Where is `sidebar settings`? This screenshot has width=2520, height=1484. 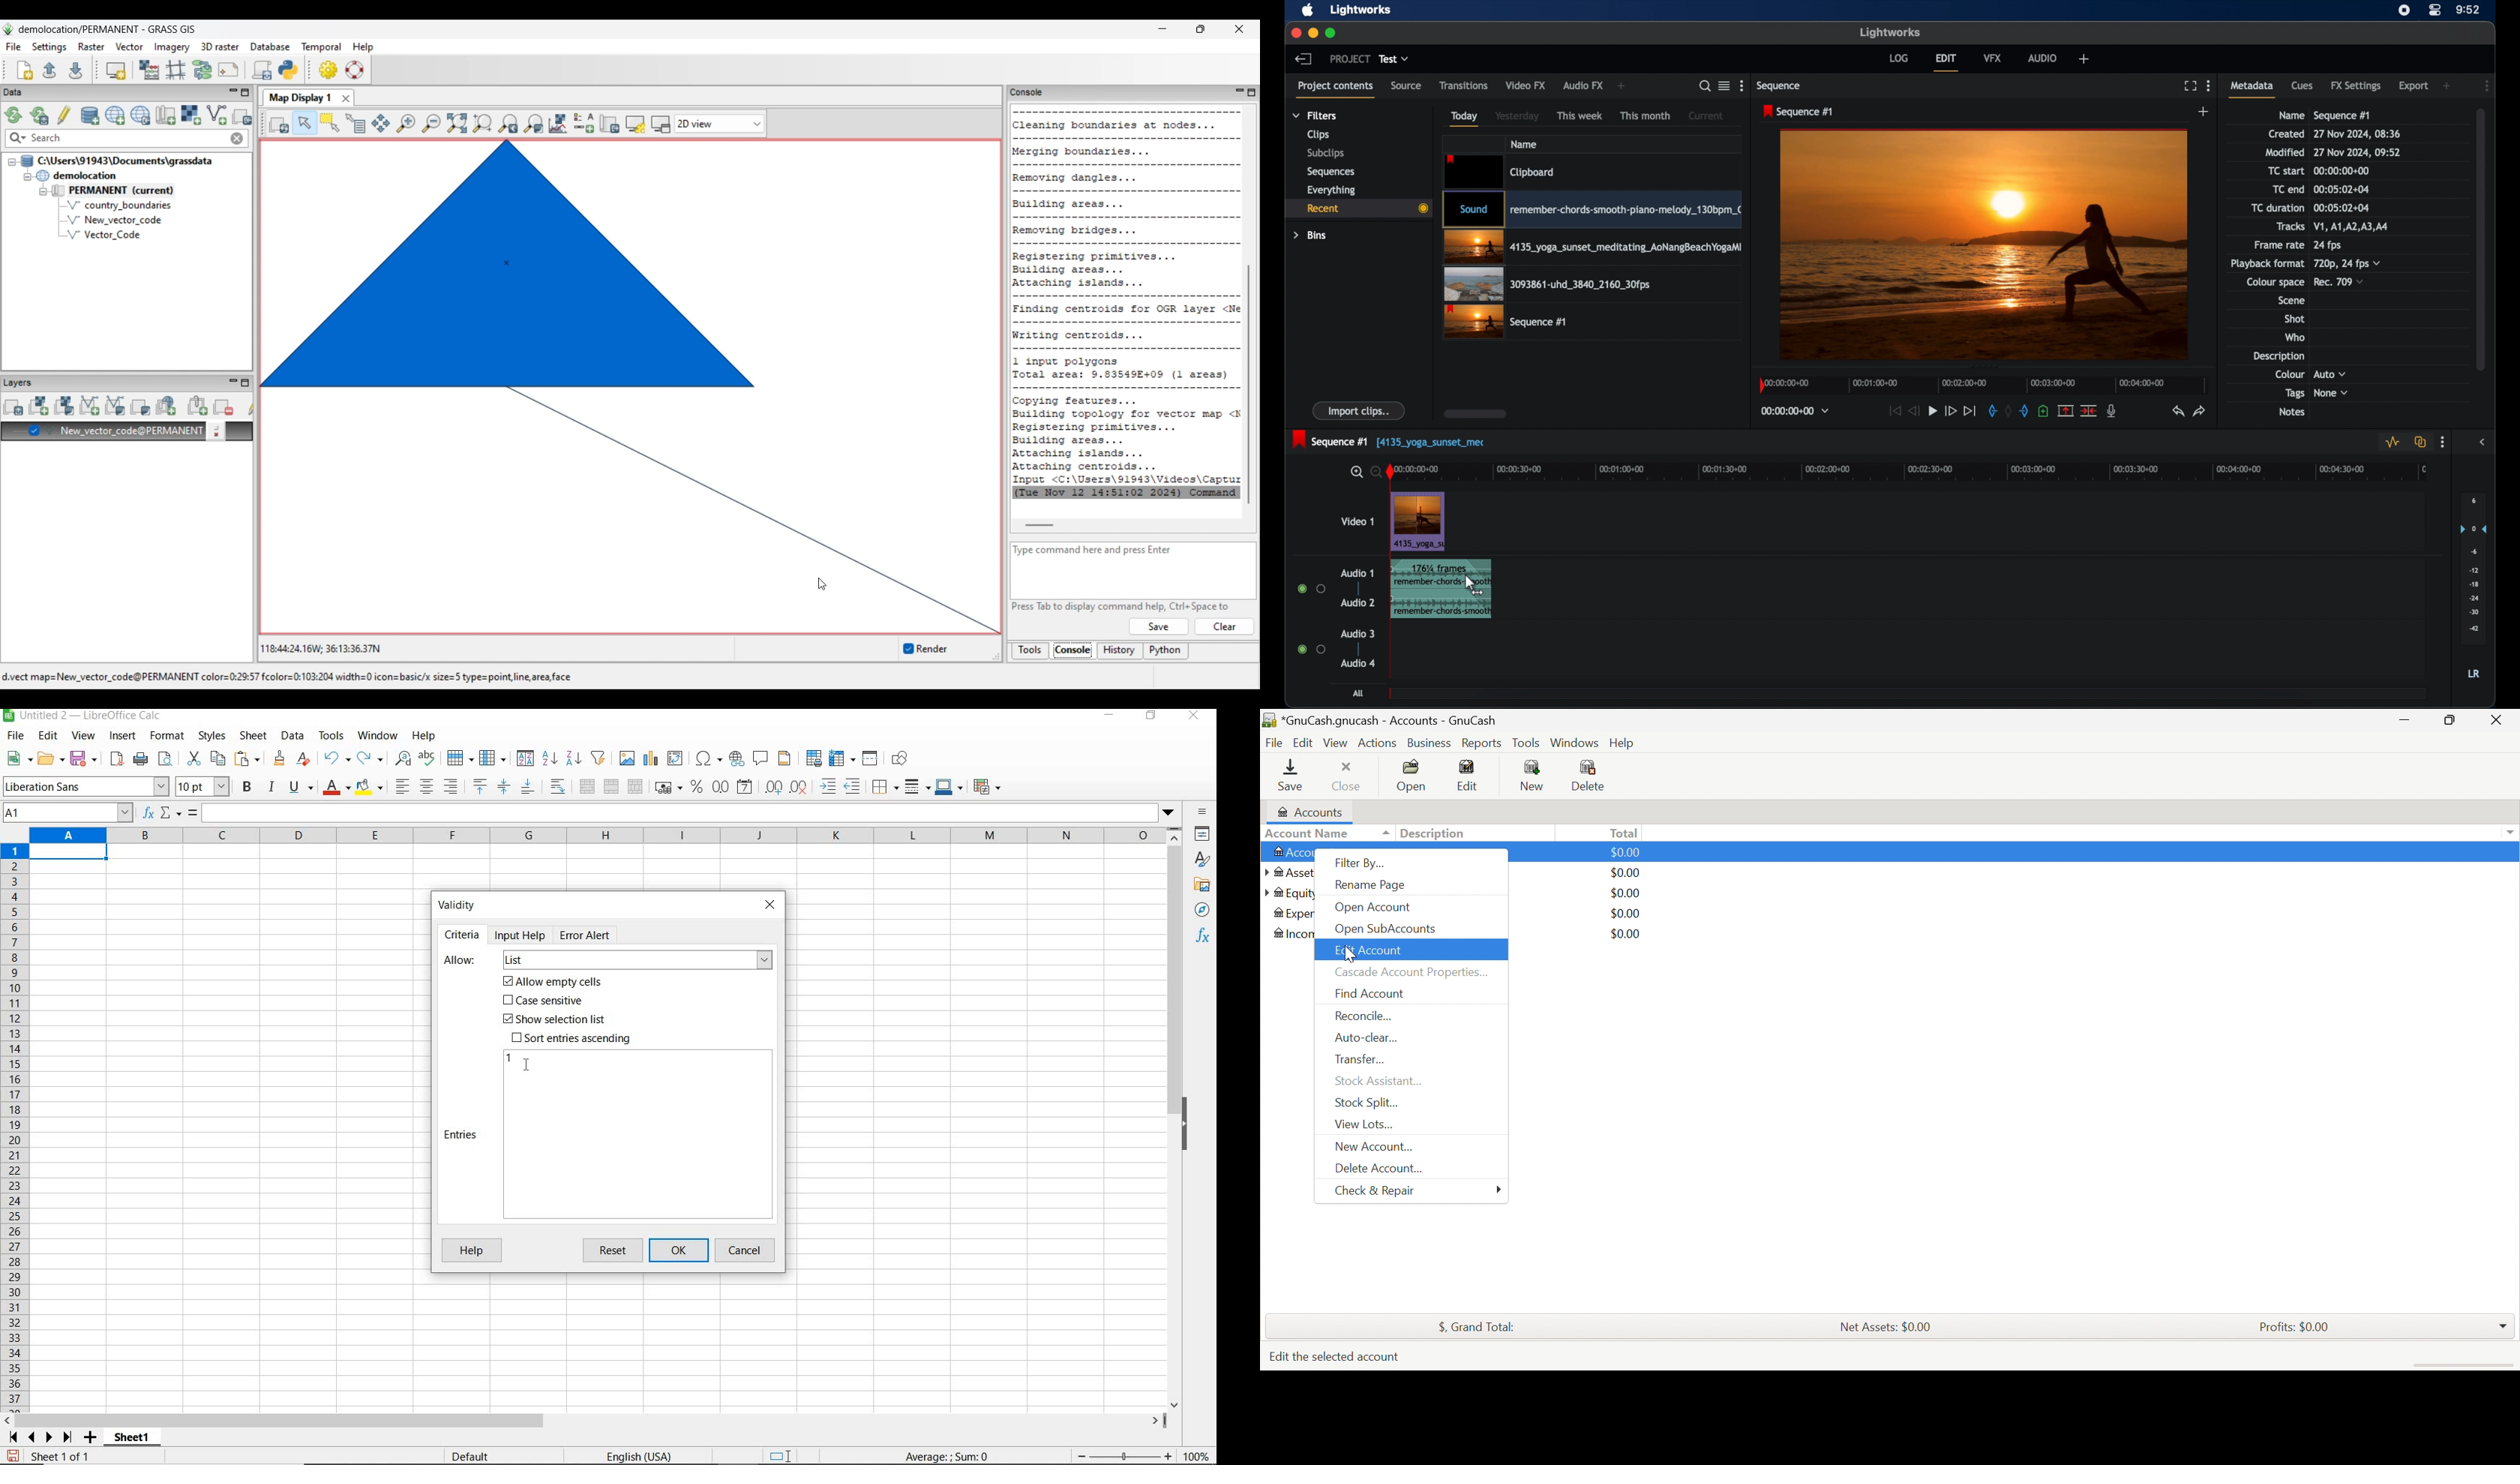 sidebar settings is located at coordinates (1203, 813).